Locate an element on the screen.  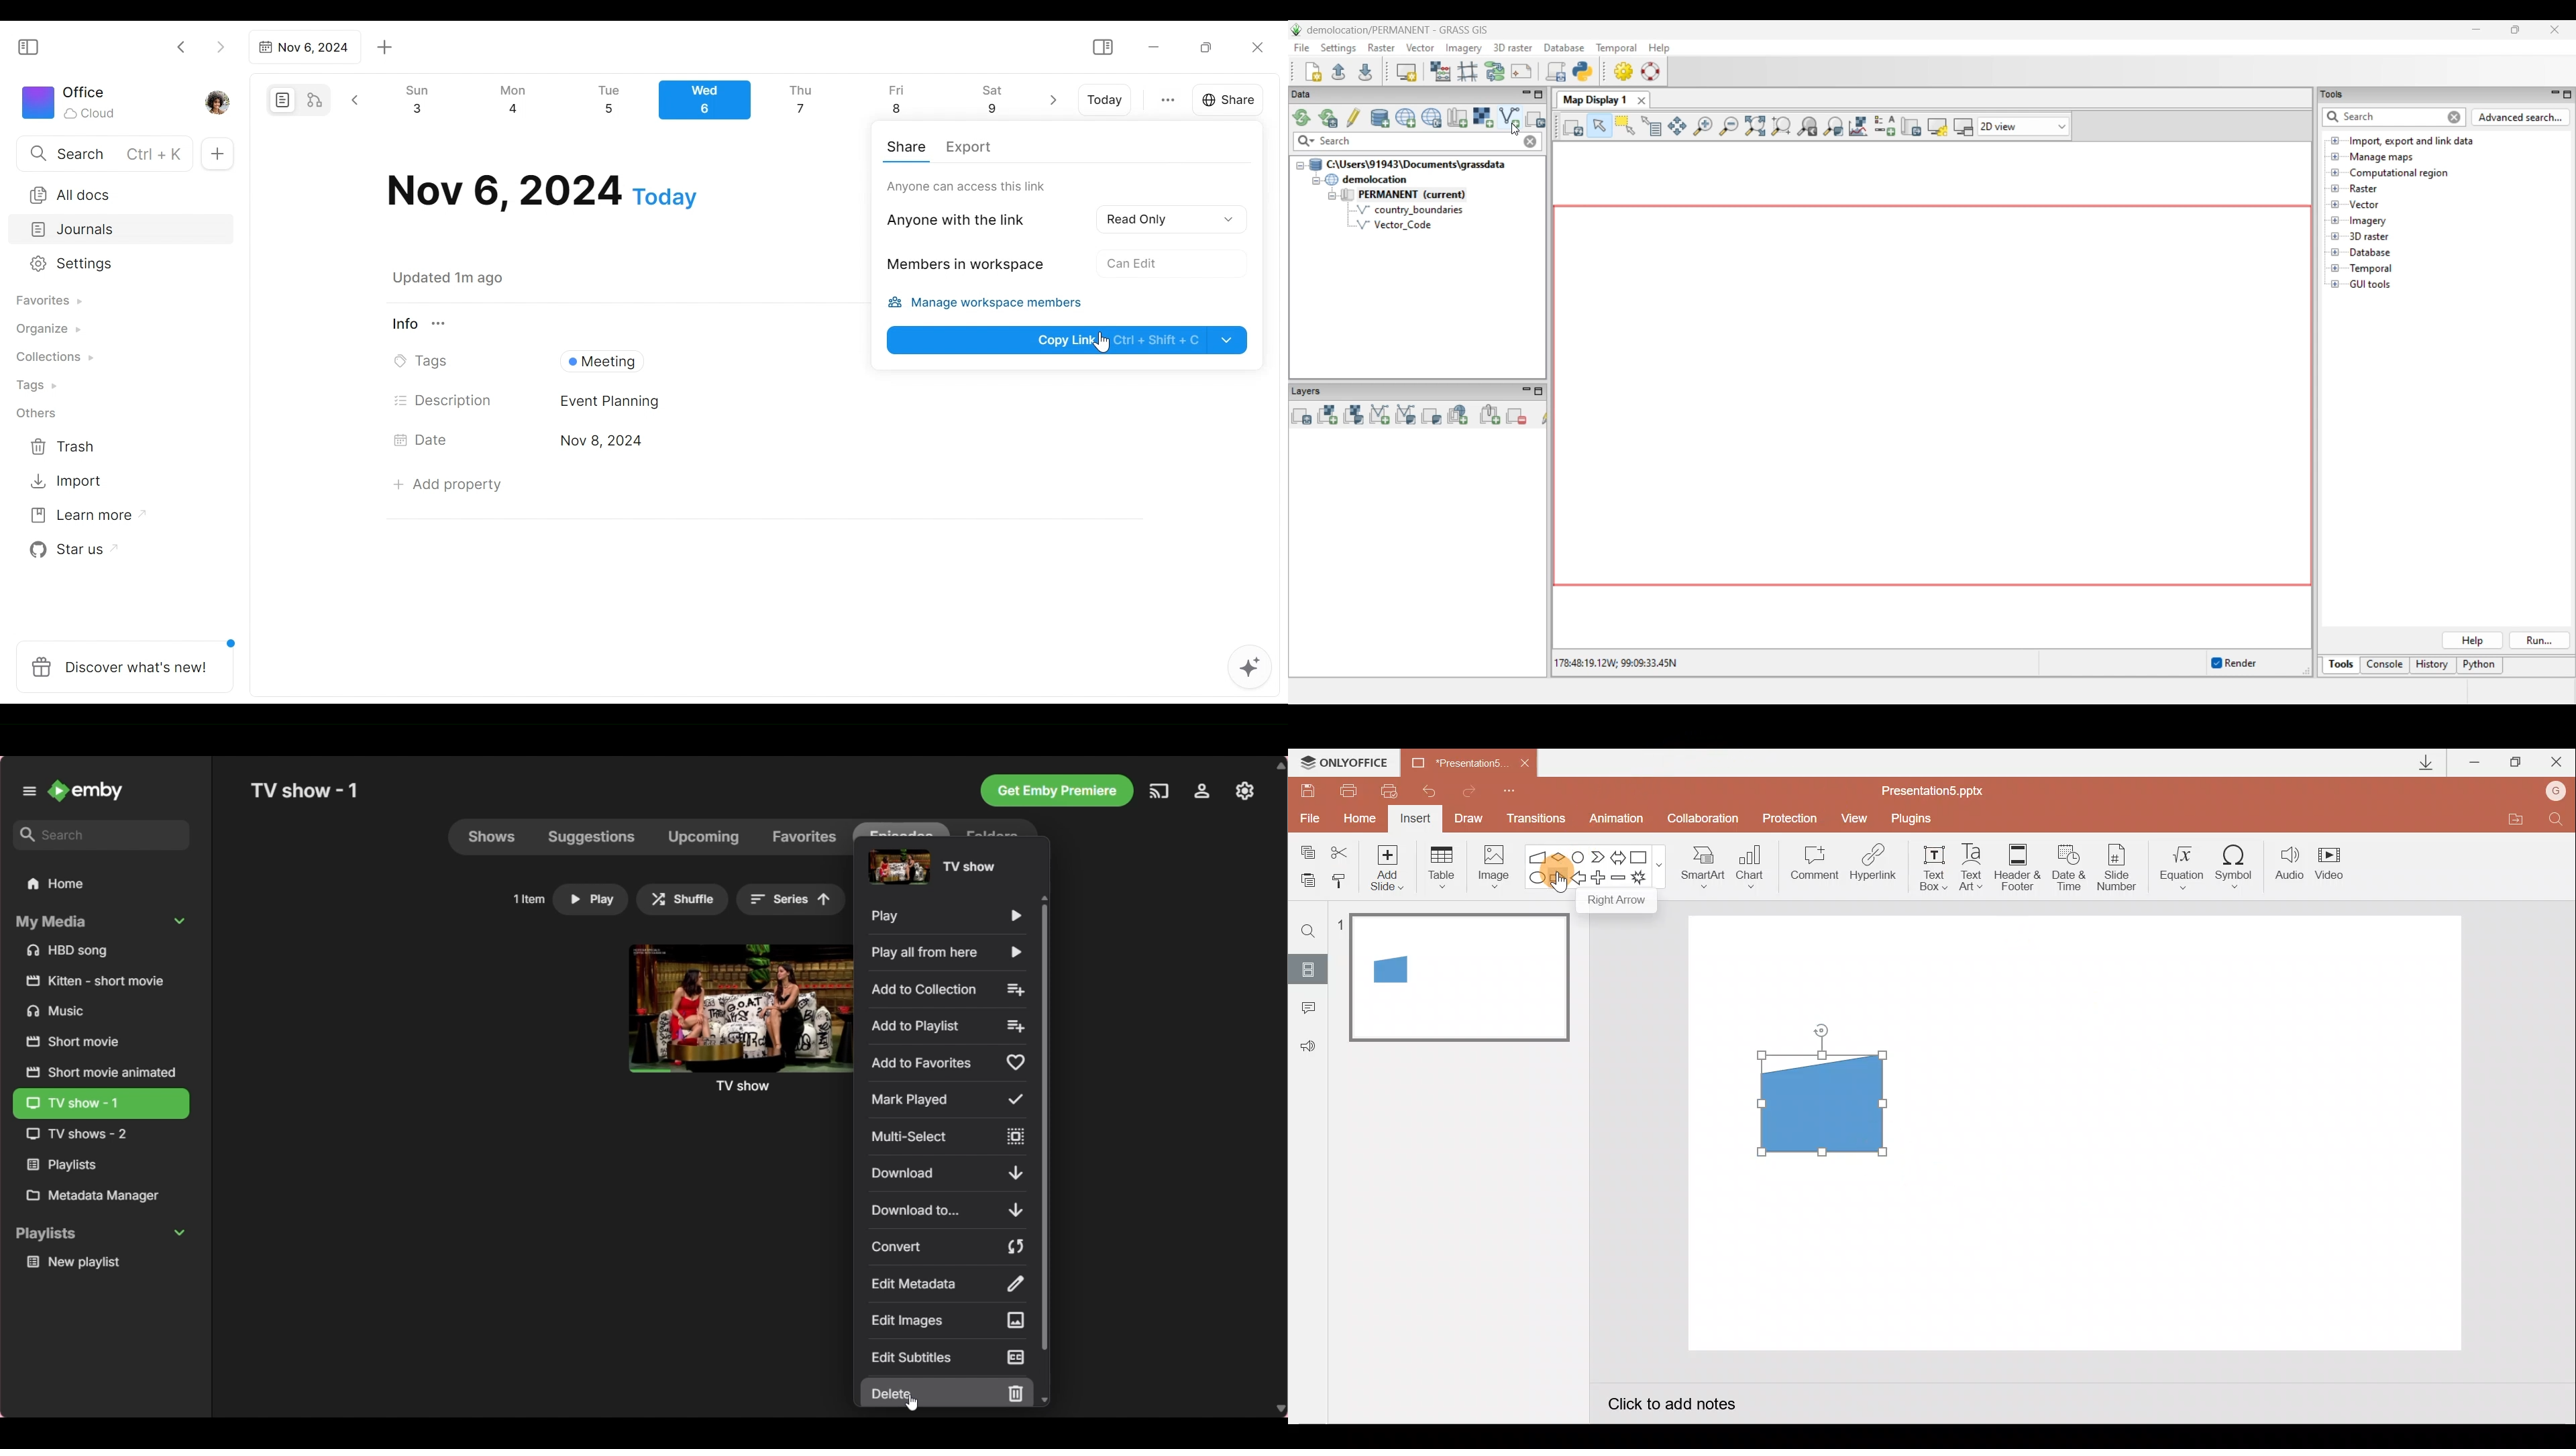
Customize quick access toolbar is located at coordinates (1509, 789).